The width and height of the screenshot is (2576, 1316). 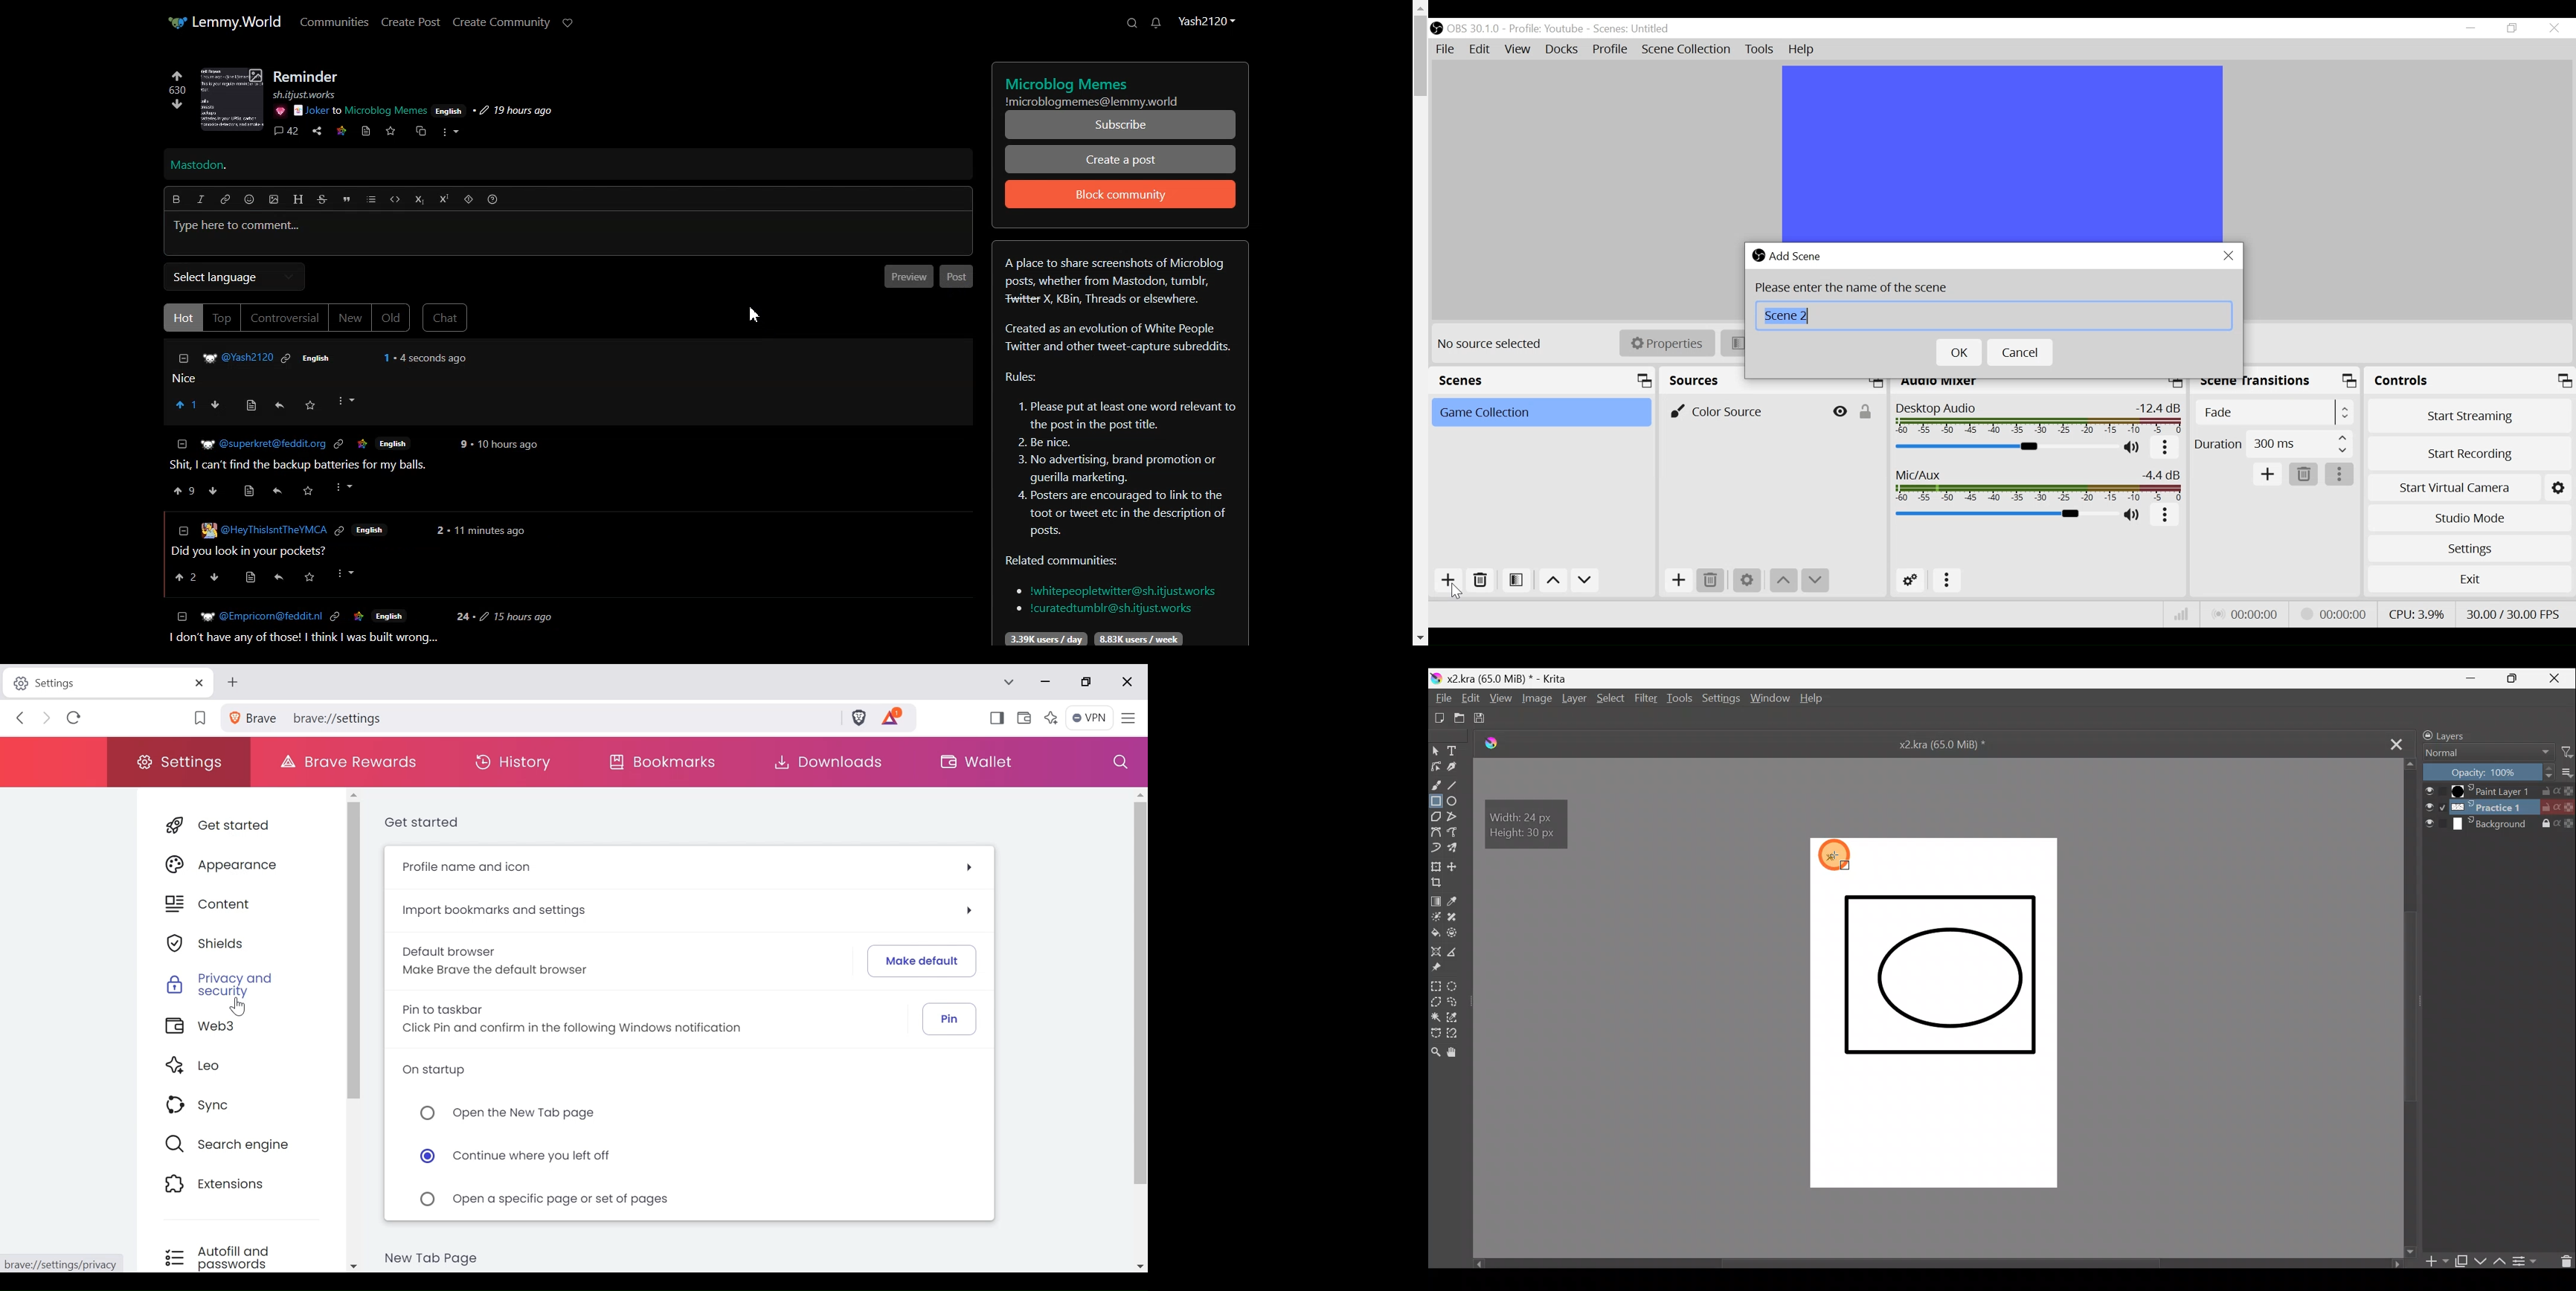 What do you see at coordinates (2341, 475) in the screenshot?
I see `more options` at bounding box center [2341, 475].